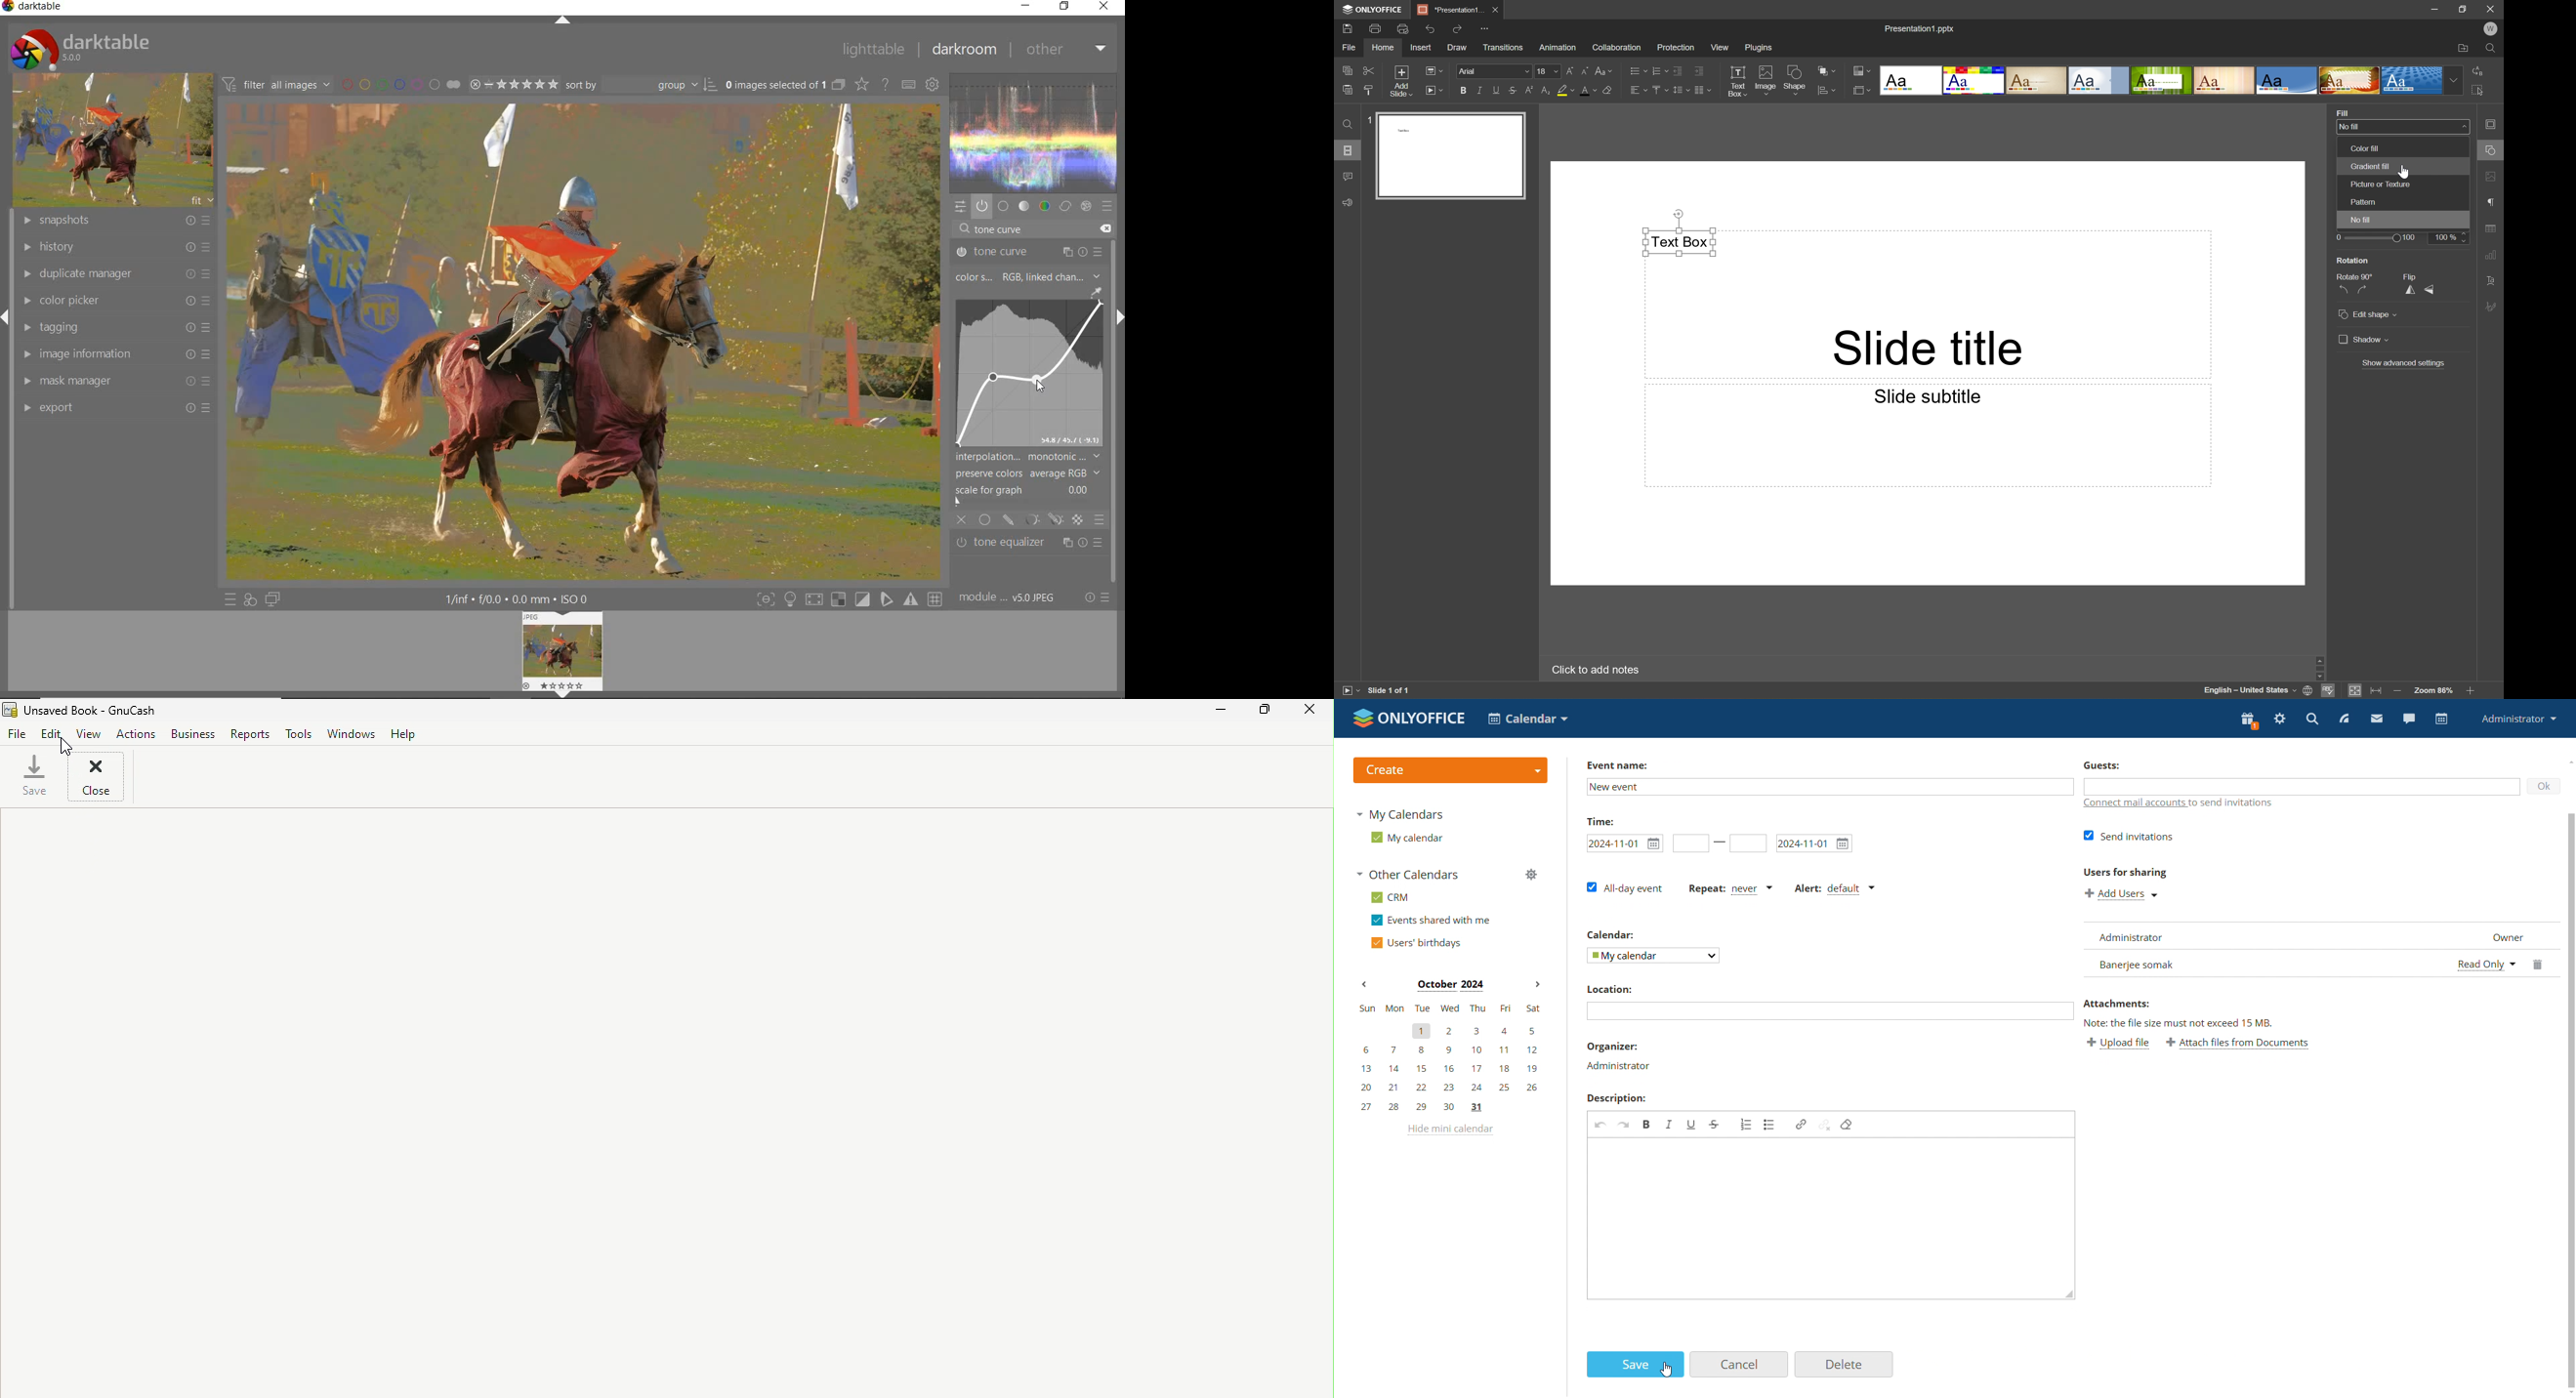  Describe the element at coordinates (2246, 691) in the screenshot. I see `English - United States` at that location.